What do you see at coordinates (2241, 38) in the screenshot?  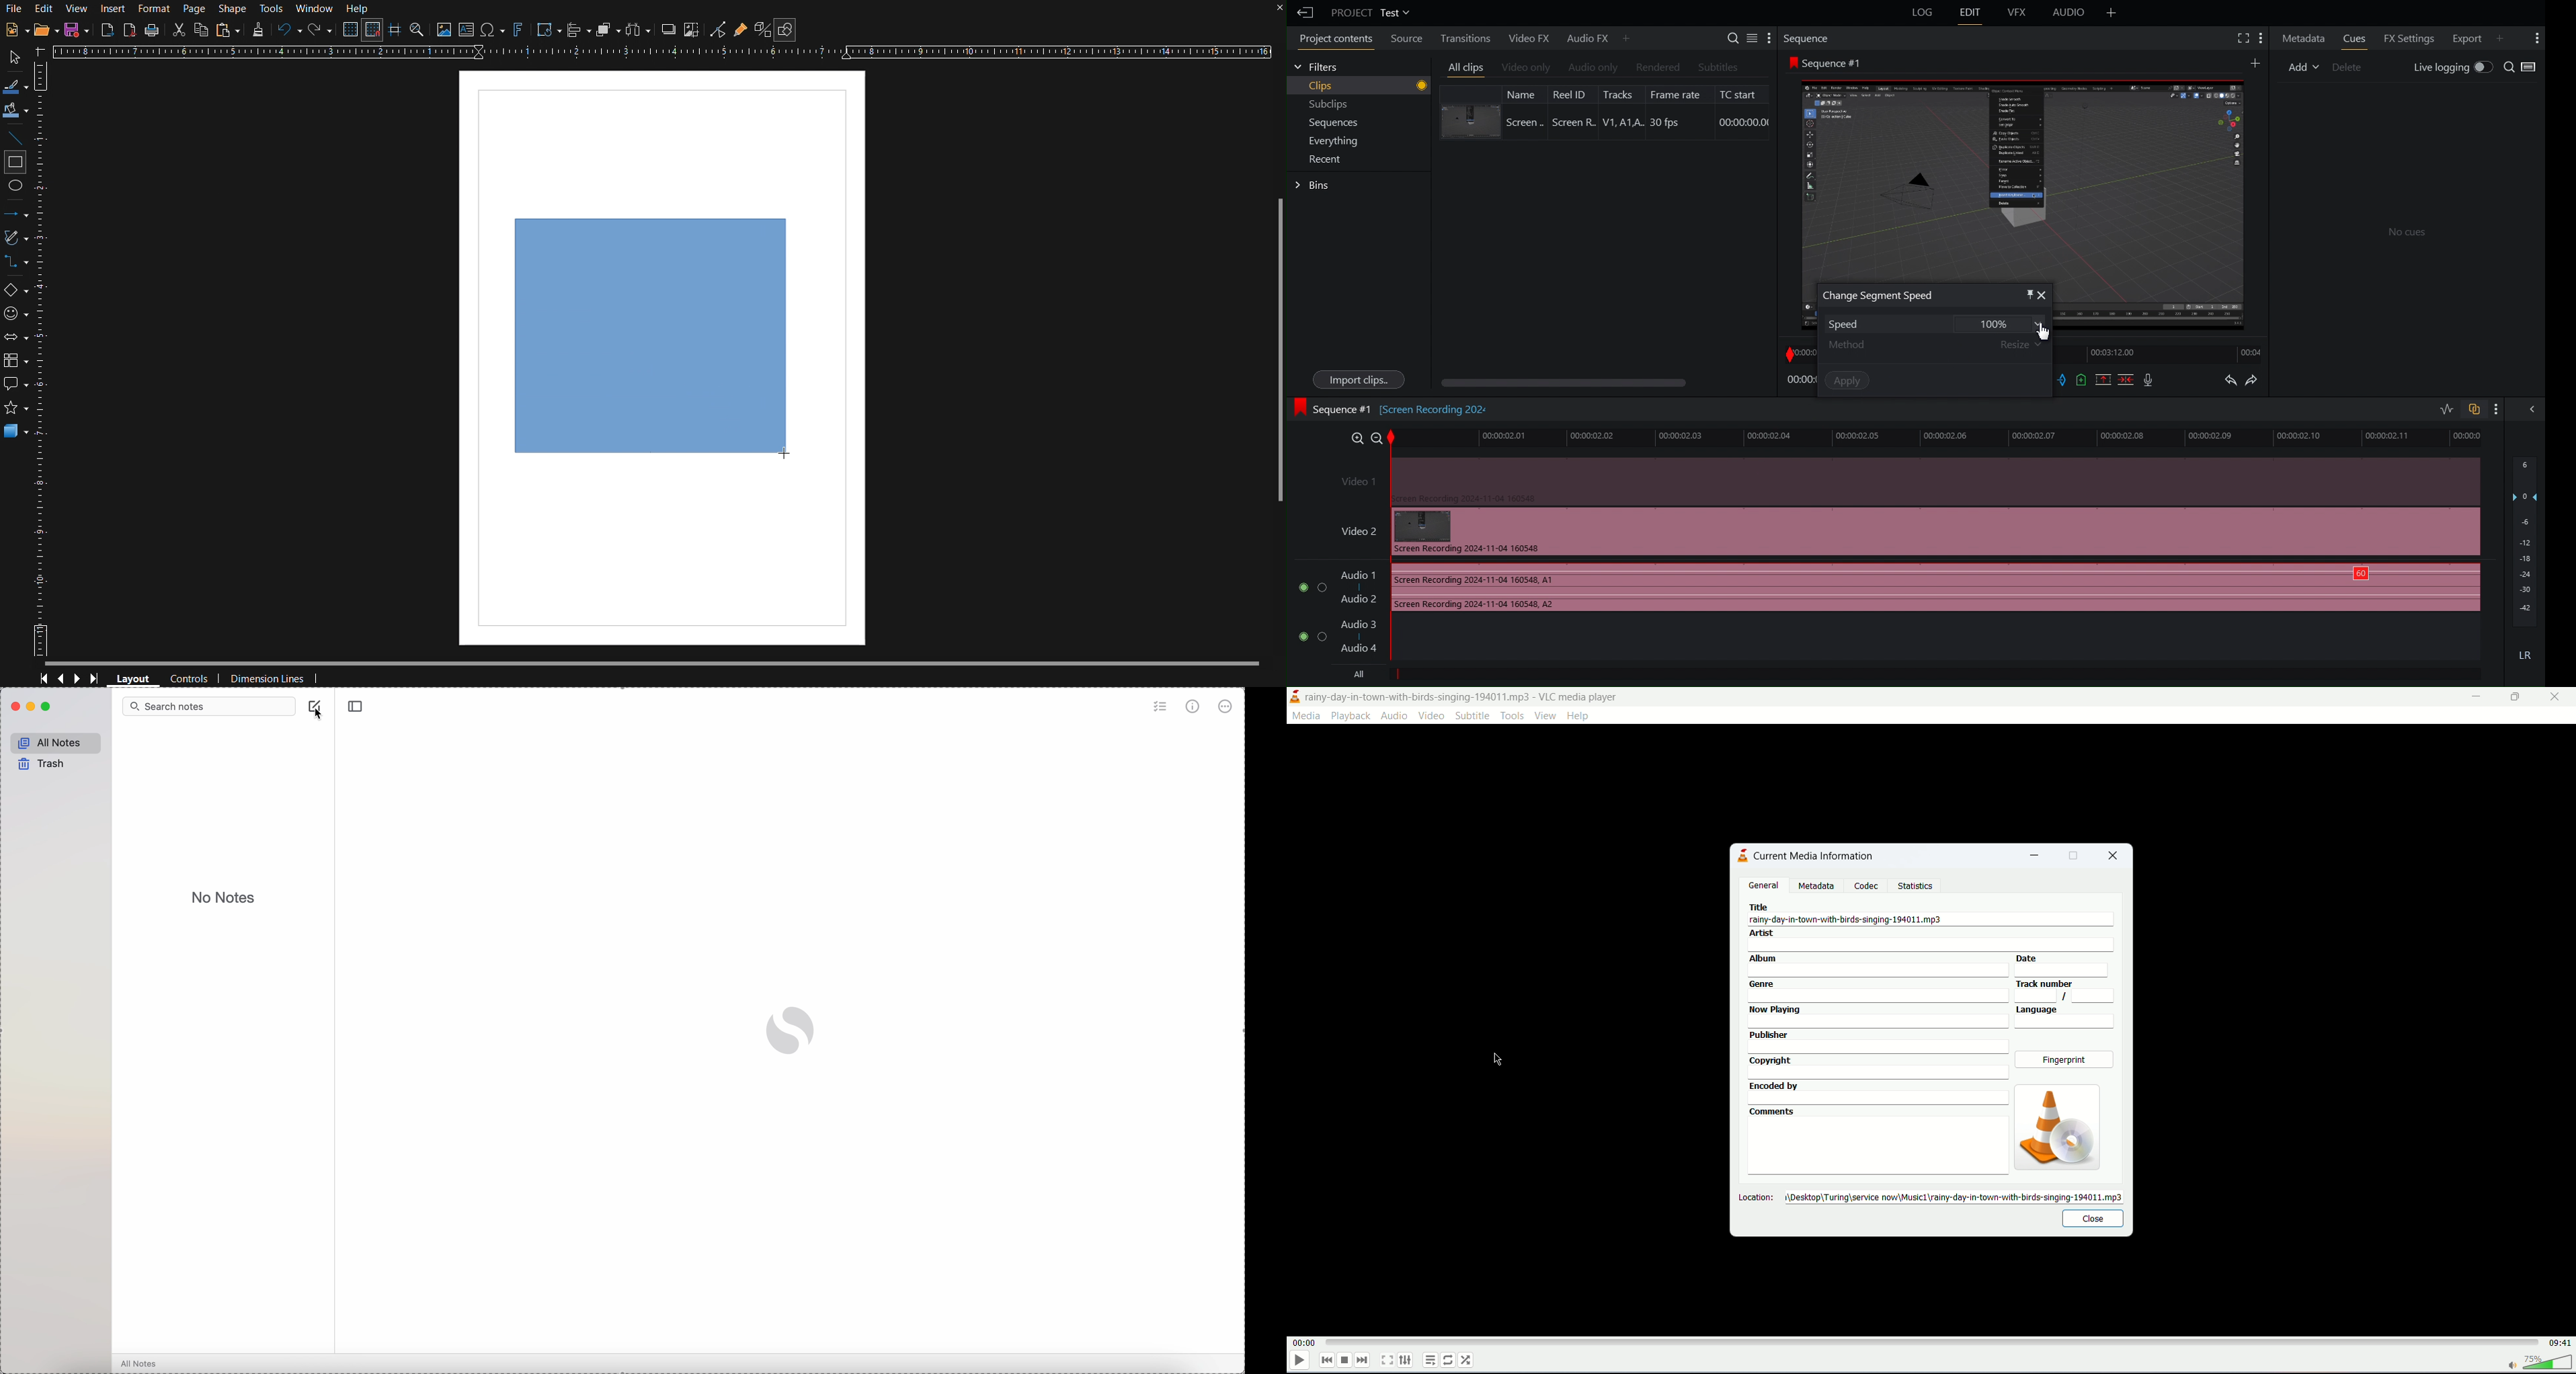 I see `Fullscreen` at bounding box center [2241, 38].